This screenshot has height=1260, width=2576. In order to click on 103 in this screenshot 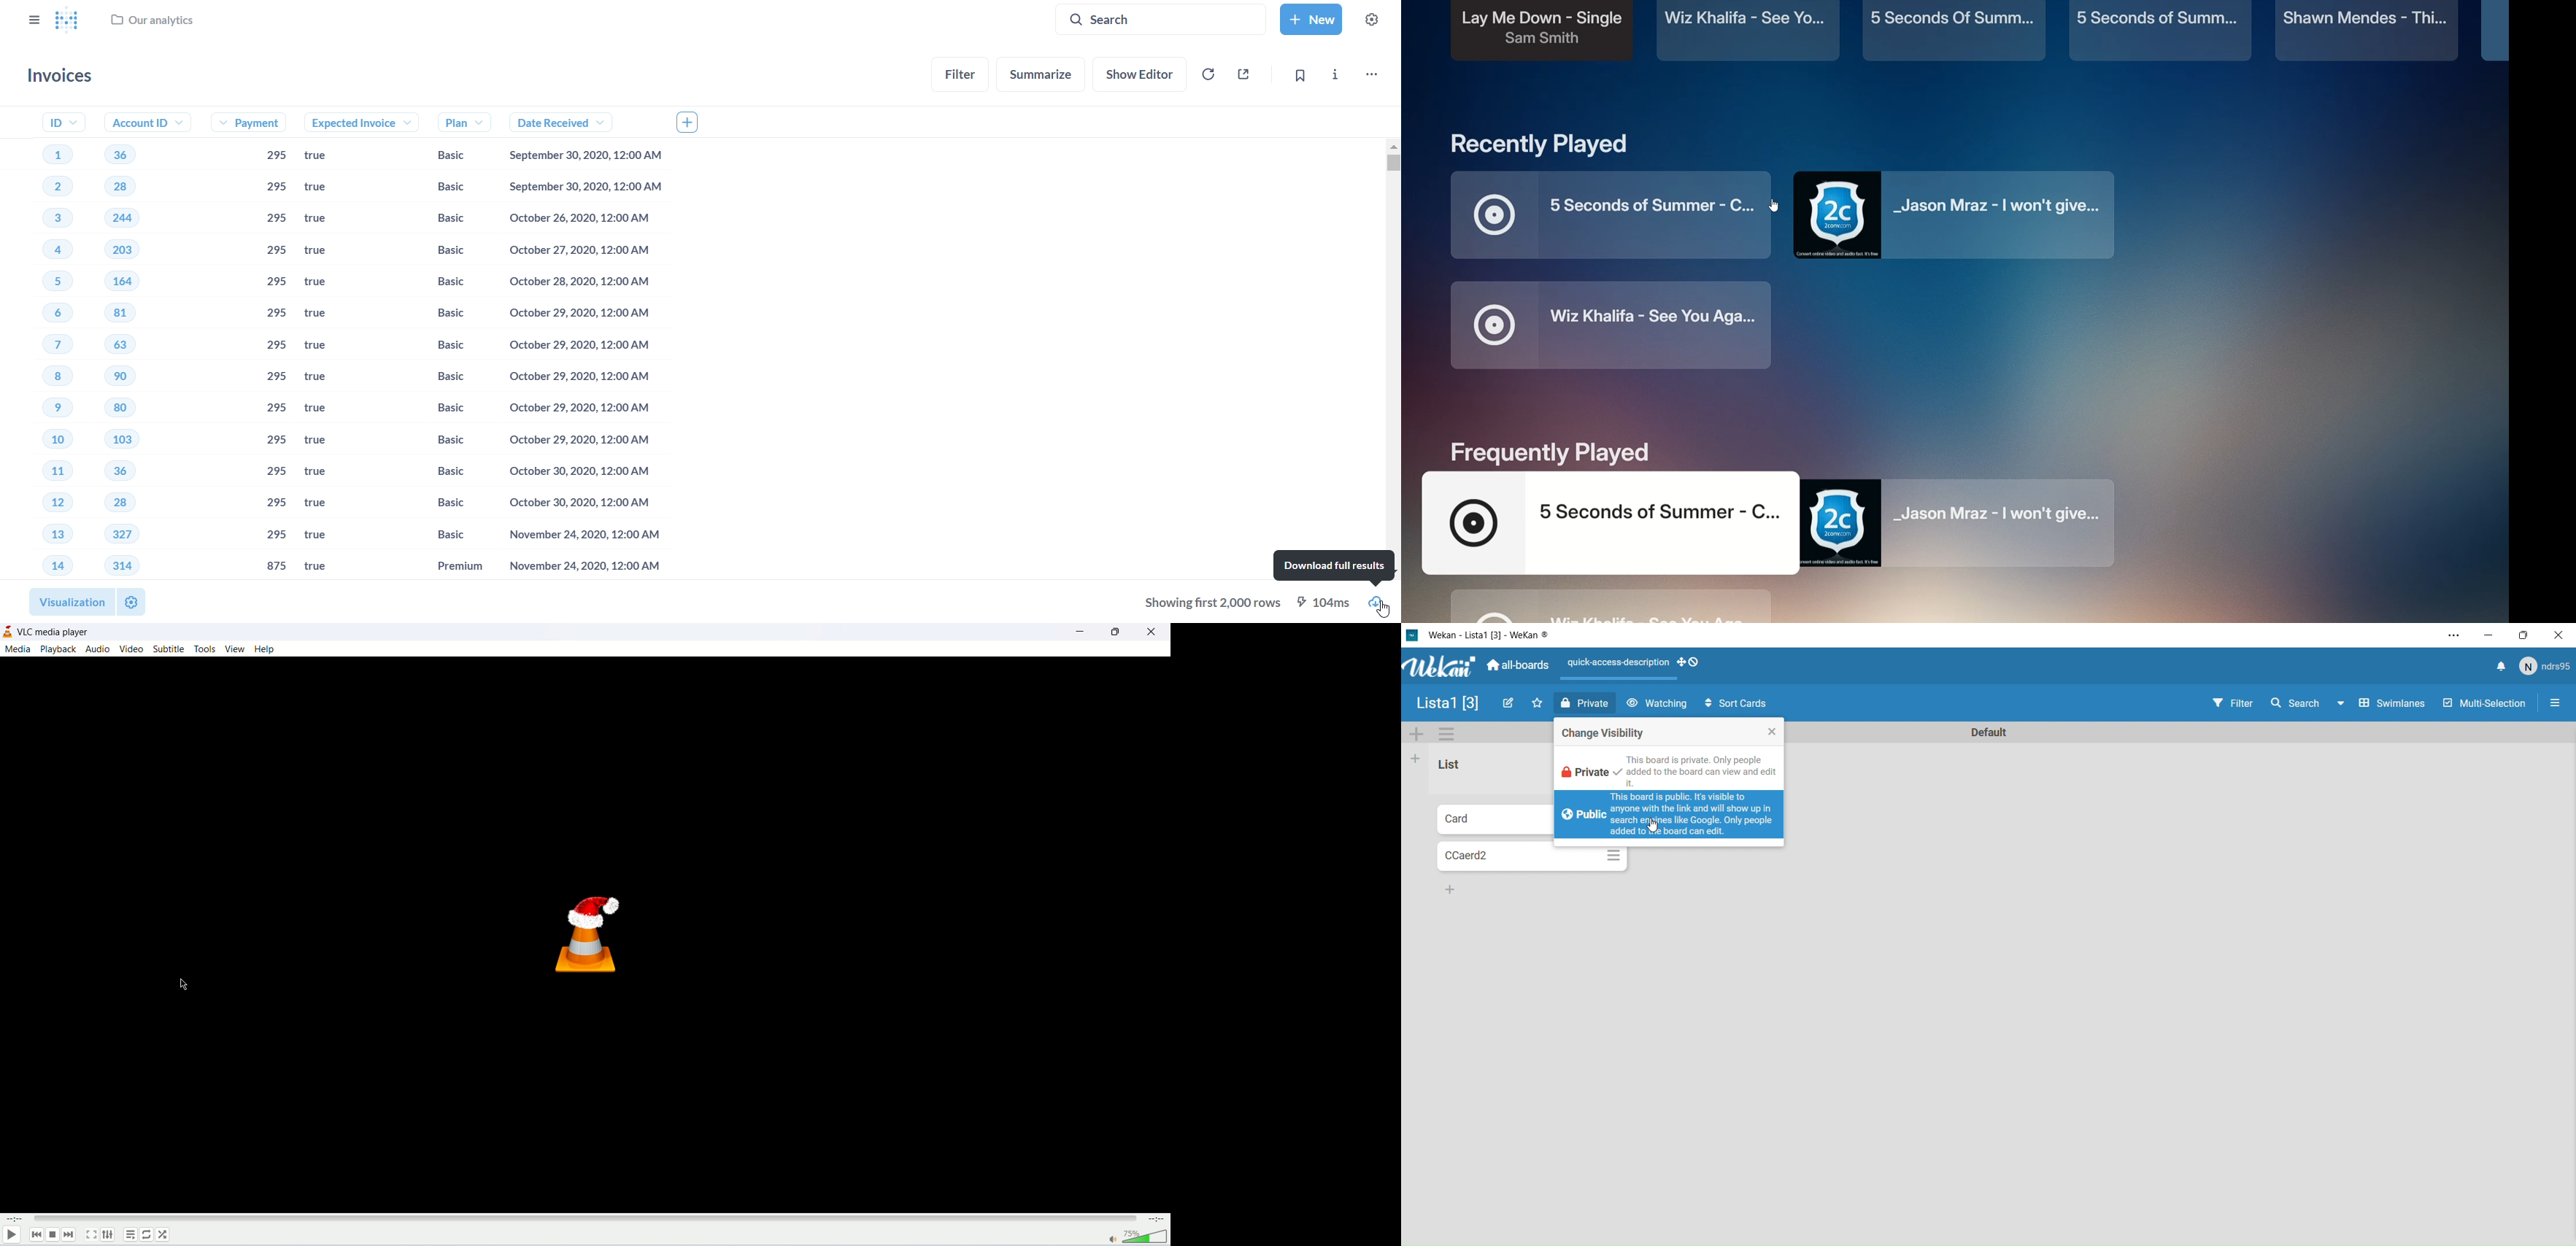, I will do `click(125, 440)`.